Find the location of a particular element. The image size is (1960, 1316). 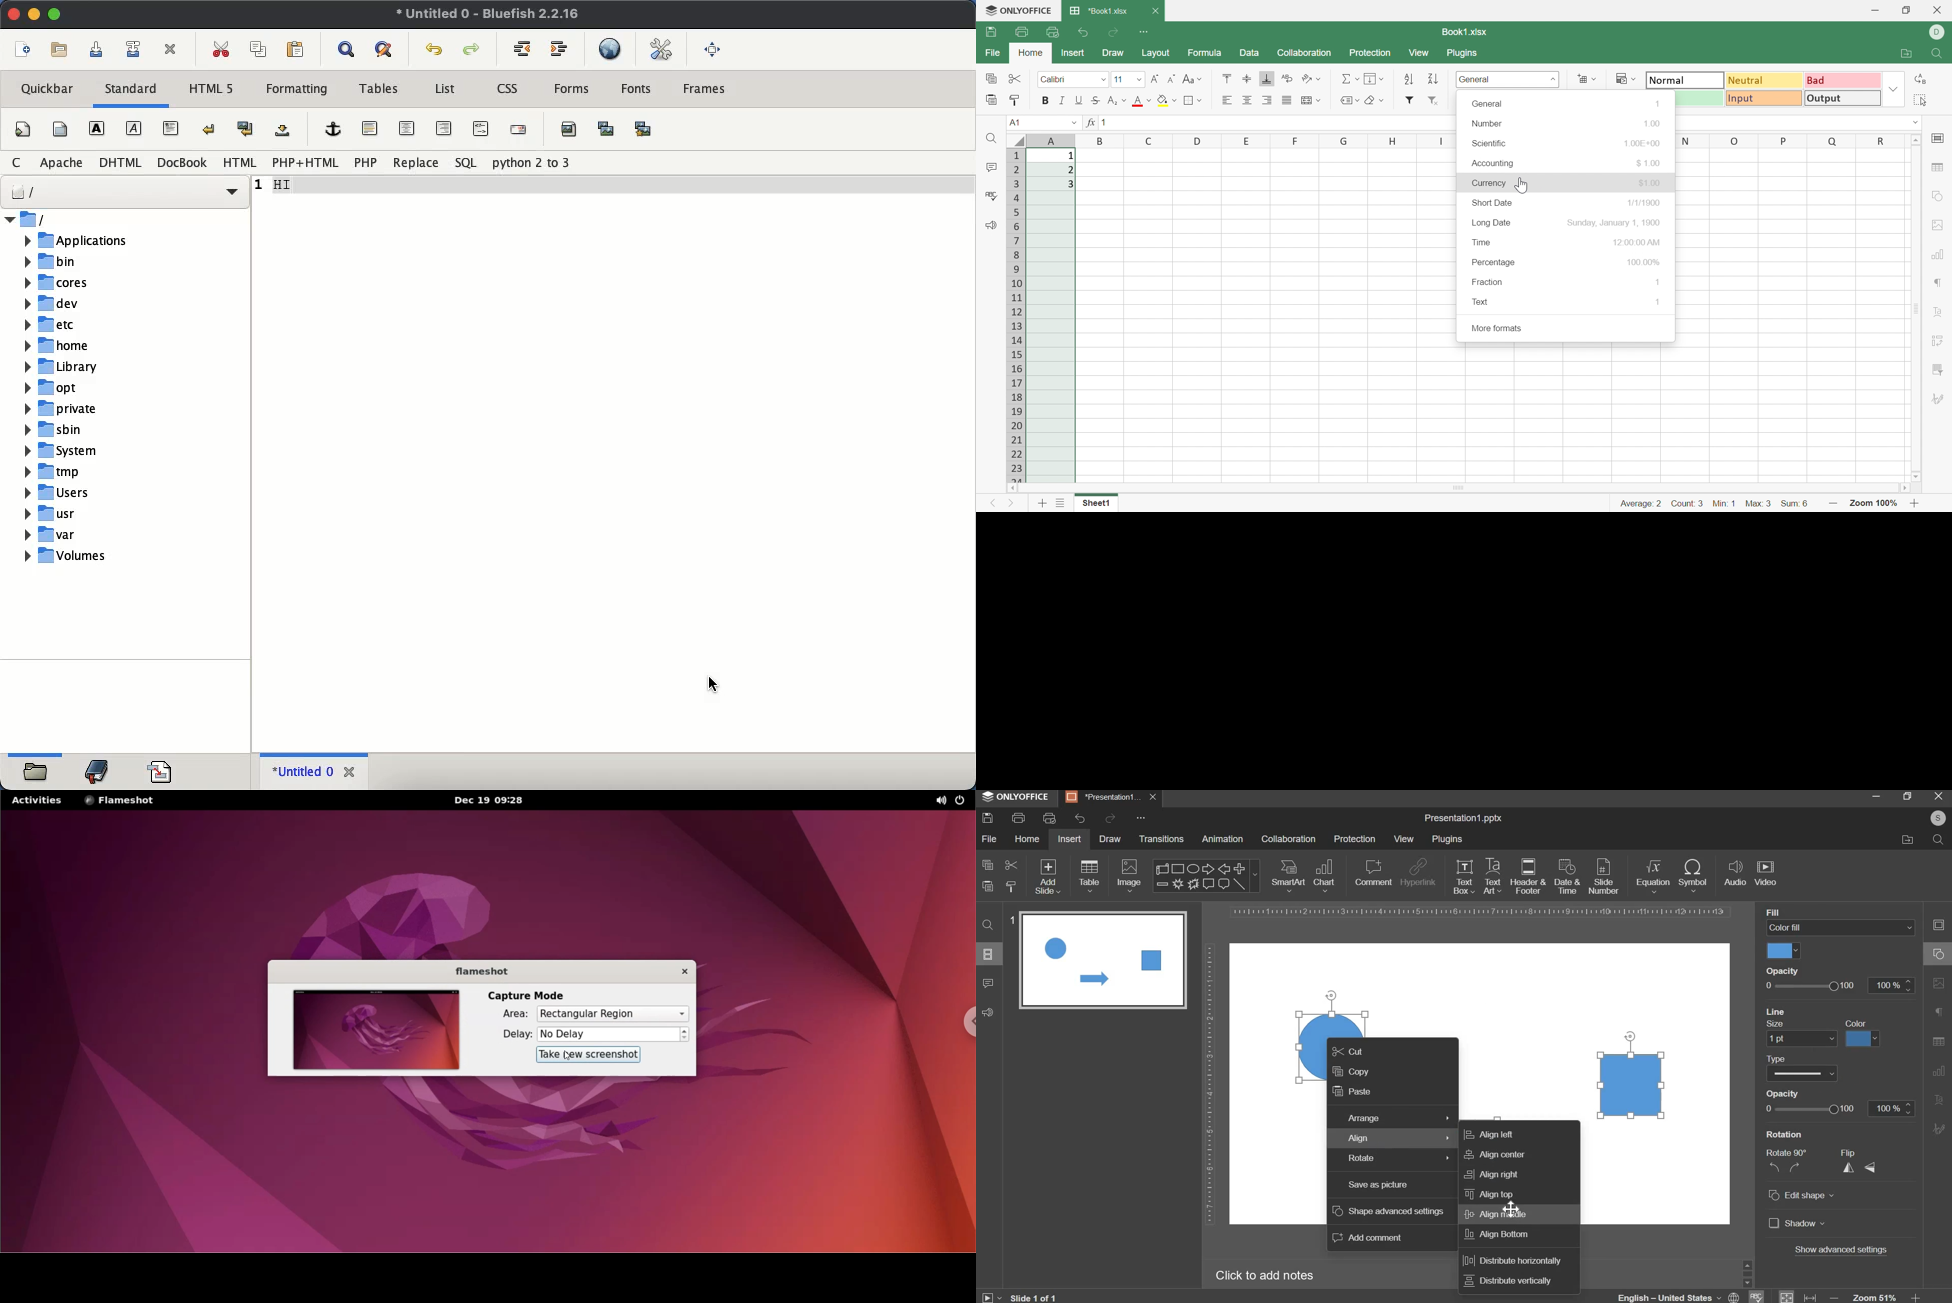

redo is located at coordinates (1109, 818).